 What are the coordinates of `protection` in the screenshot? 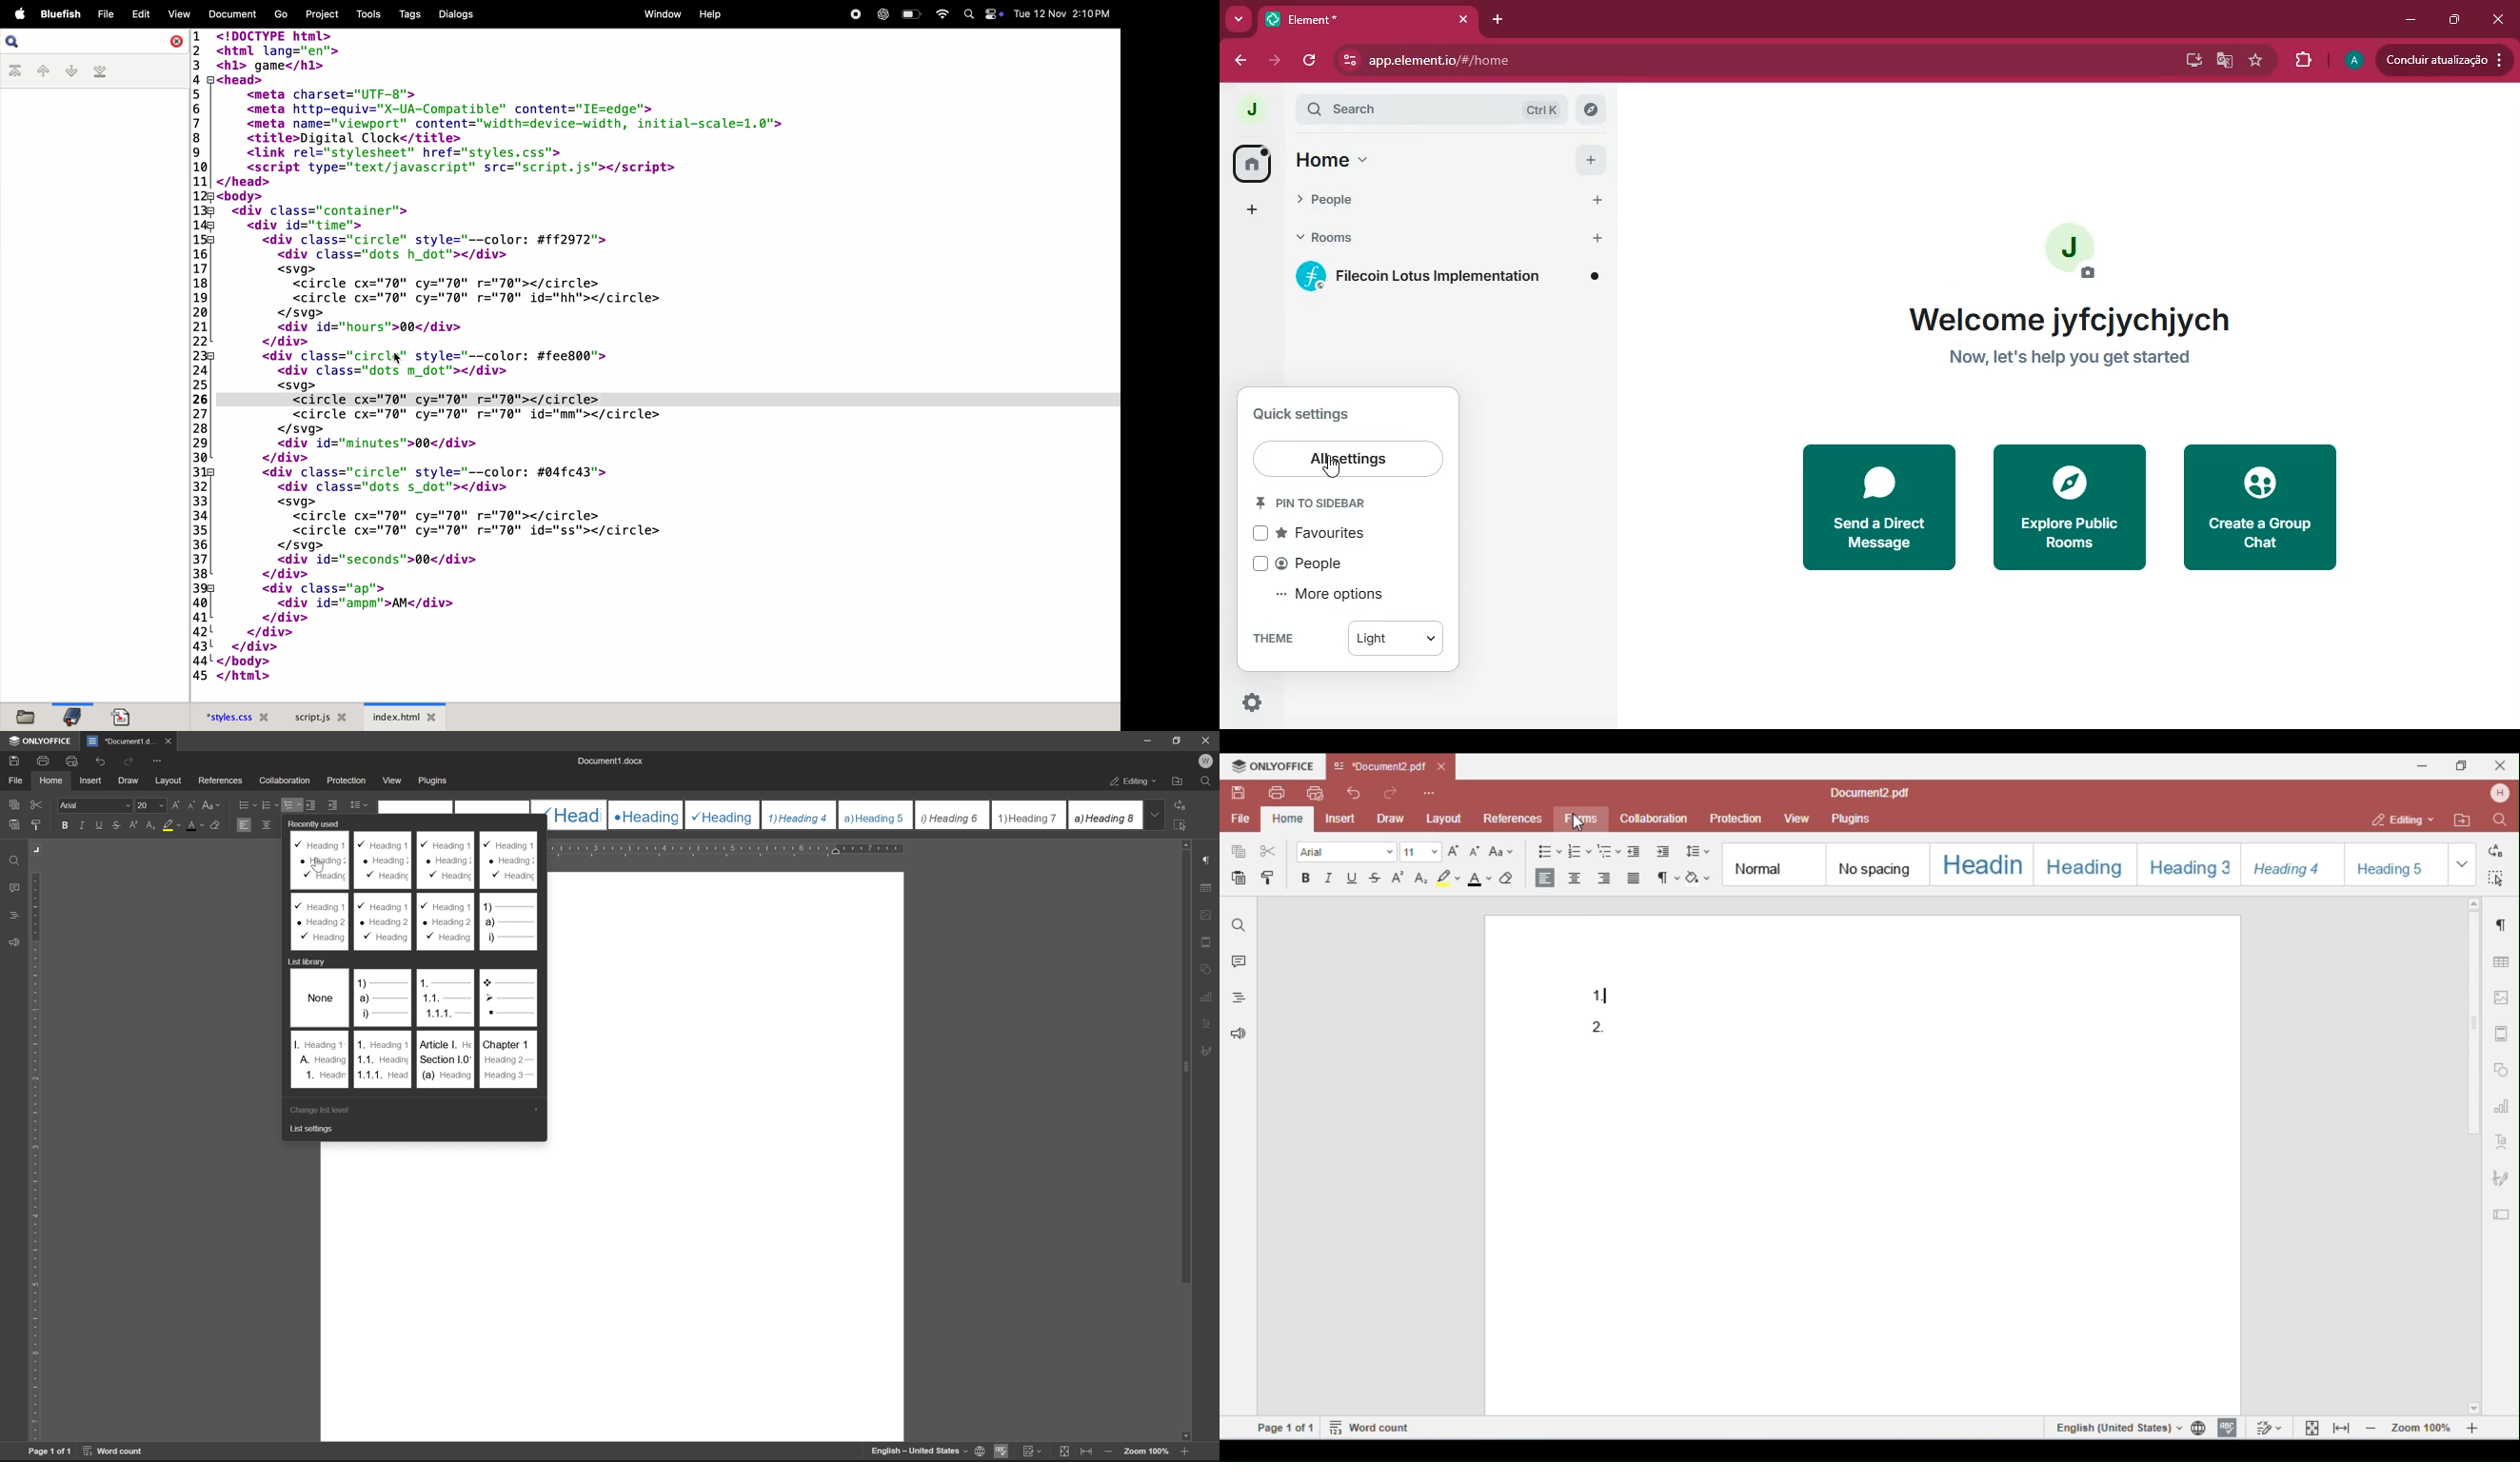 It's located at (348, 780).